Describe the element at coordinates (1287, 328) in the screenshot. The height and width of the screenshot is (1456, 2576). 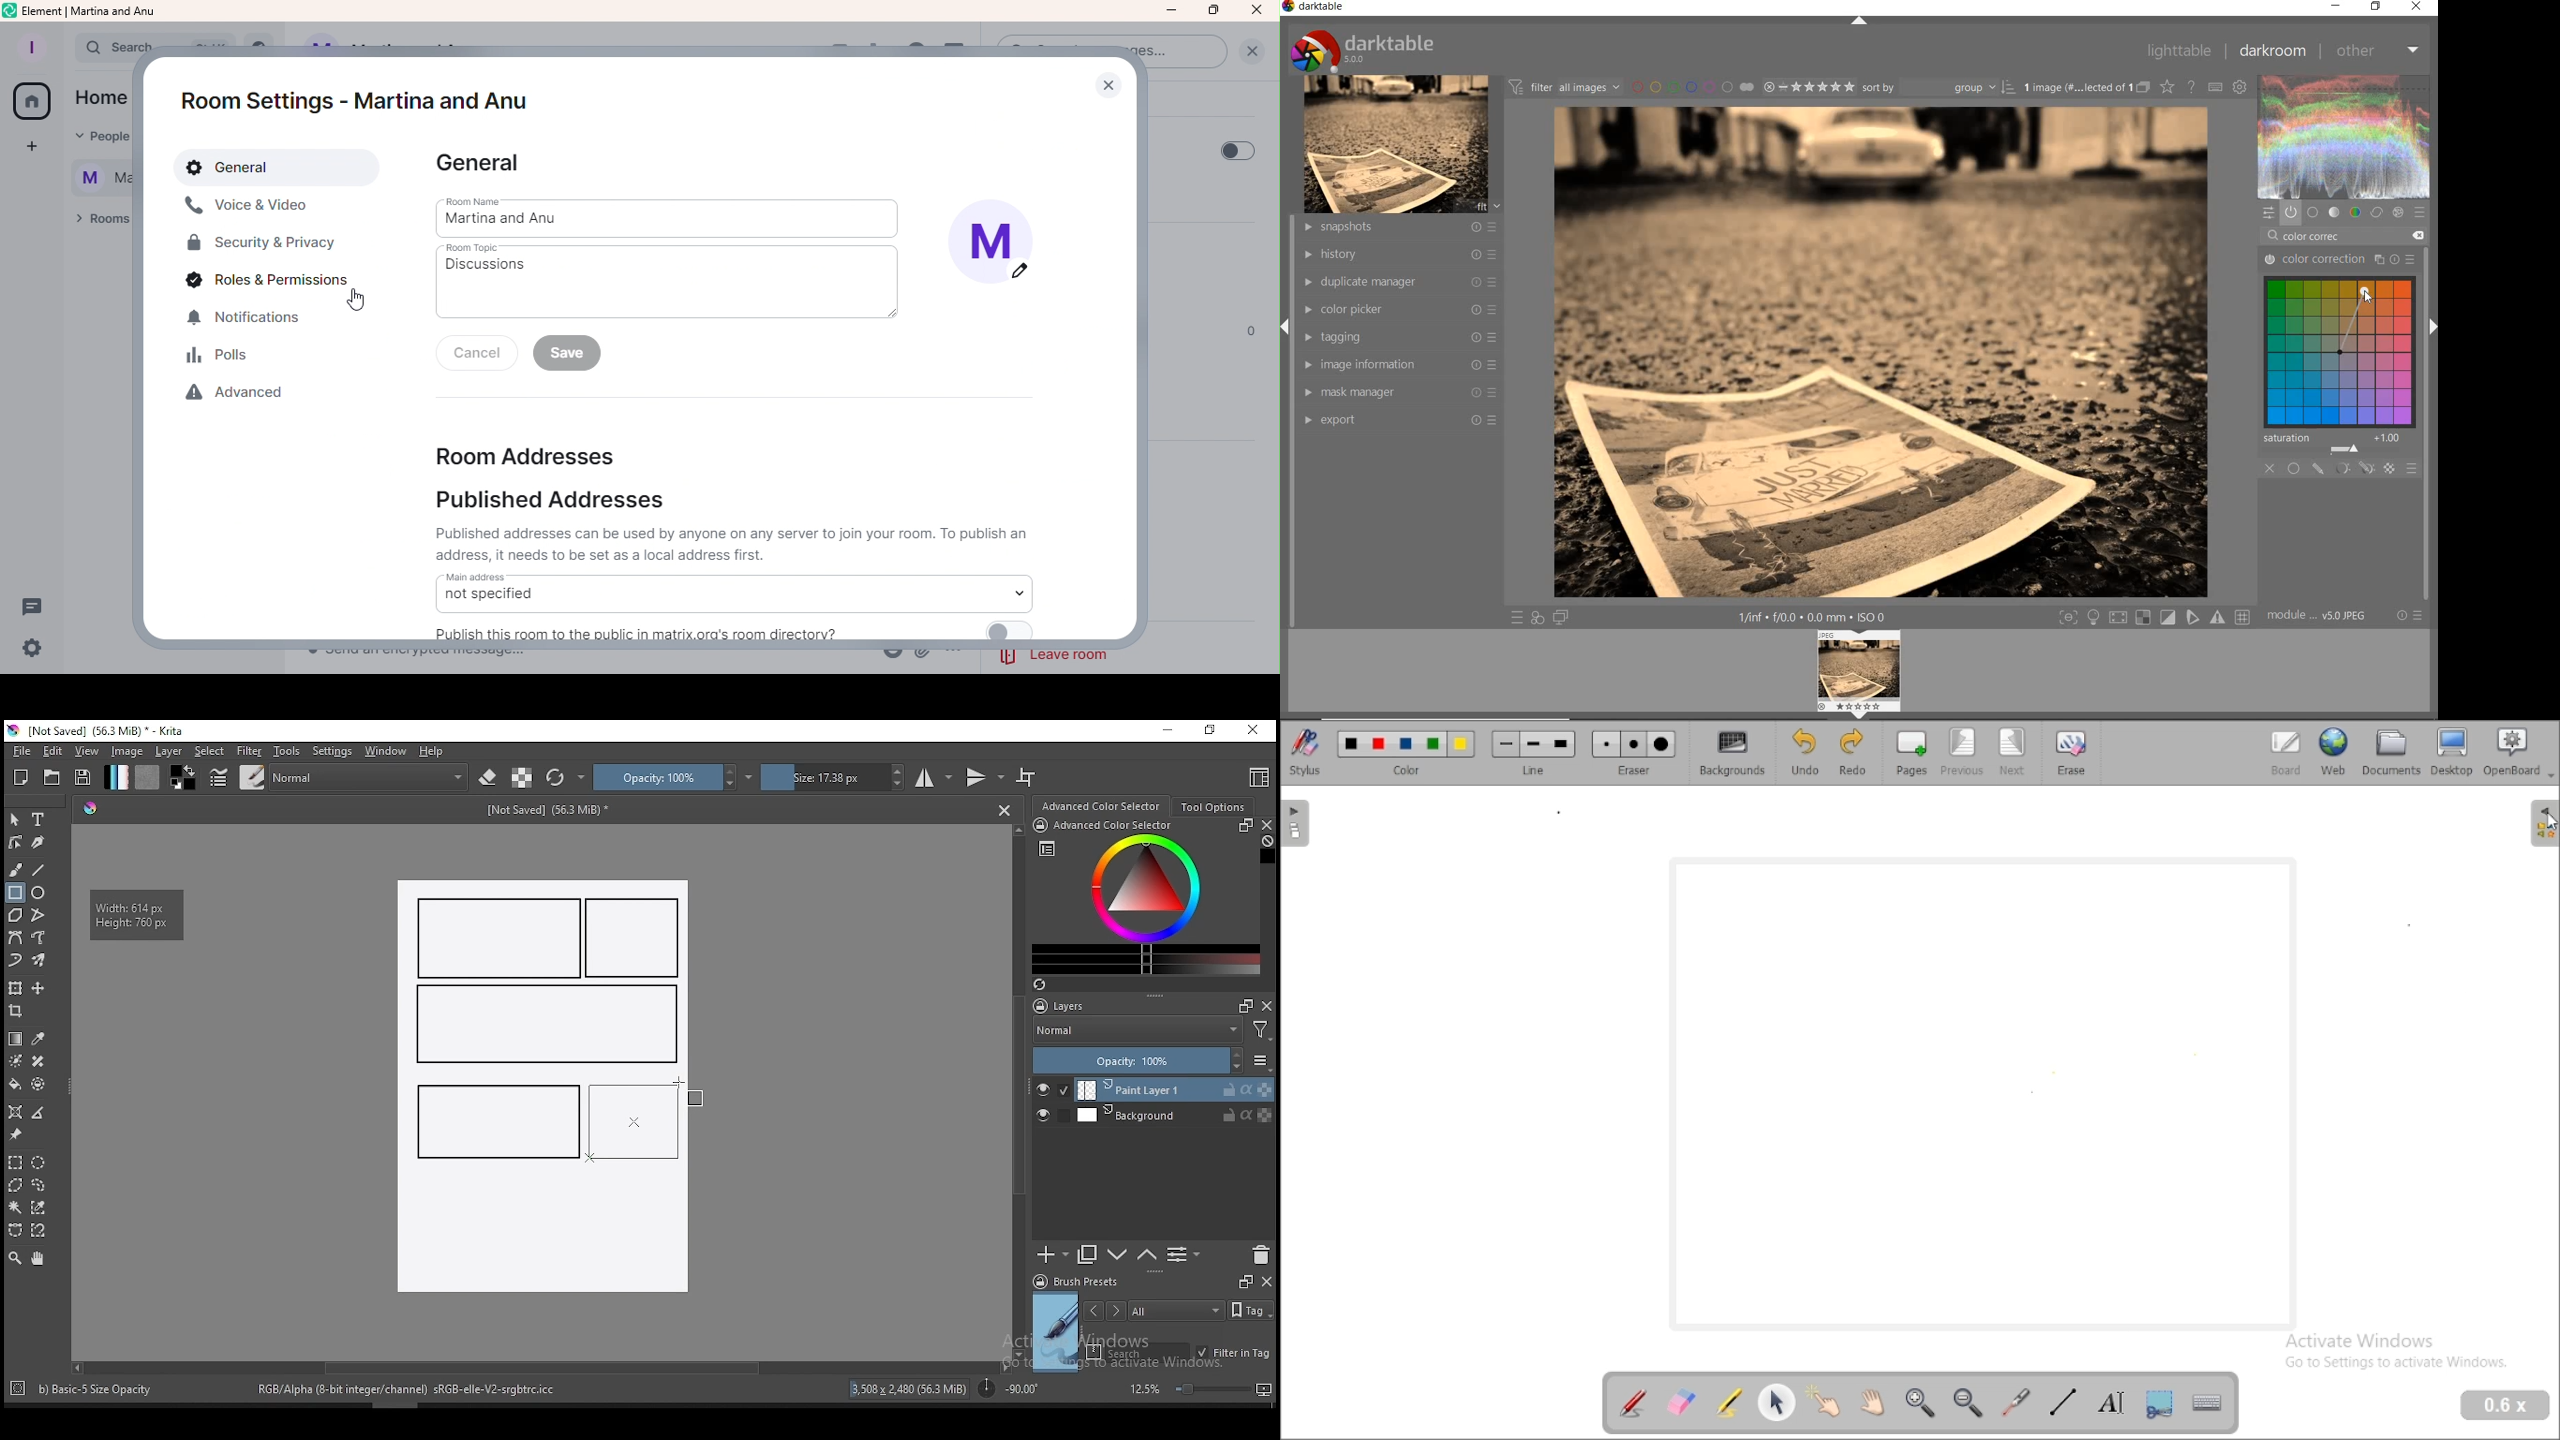
I see `expand/collapse` at that location.